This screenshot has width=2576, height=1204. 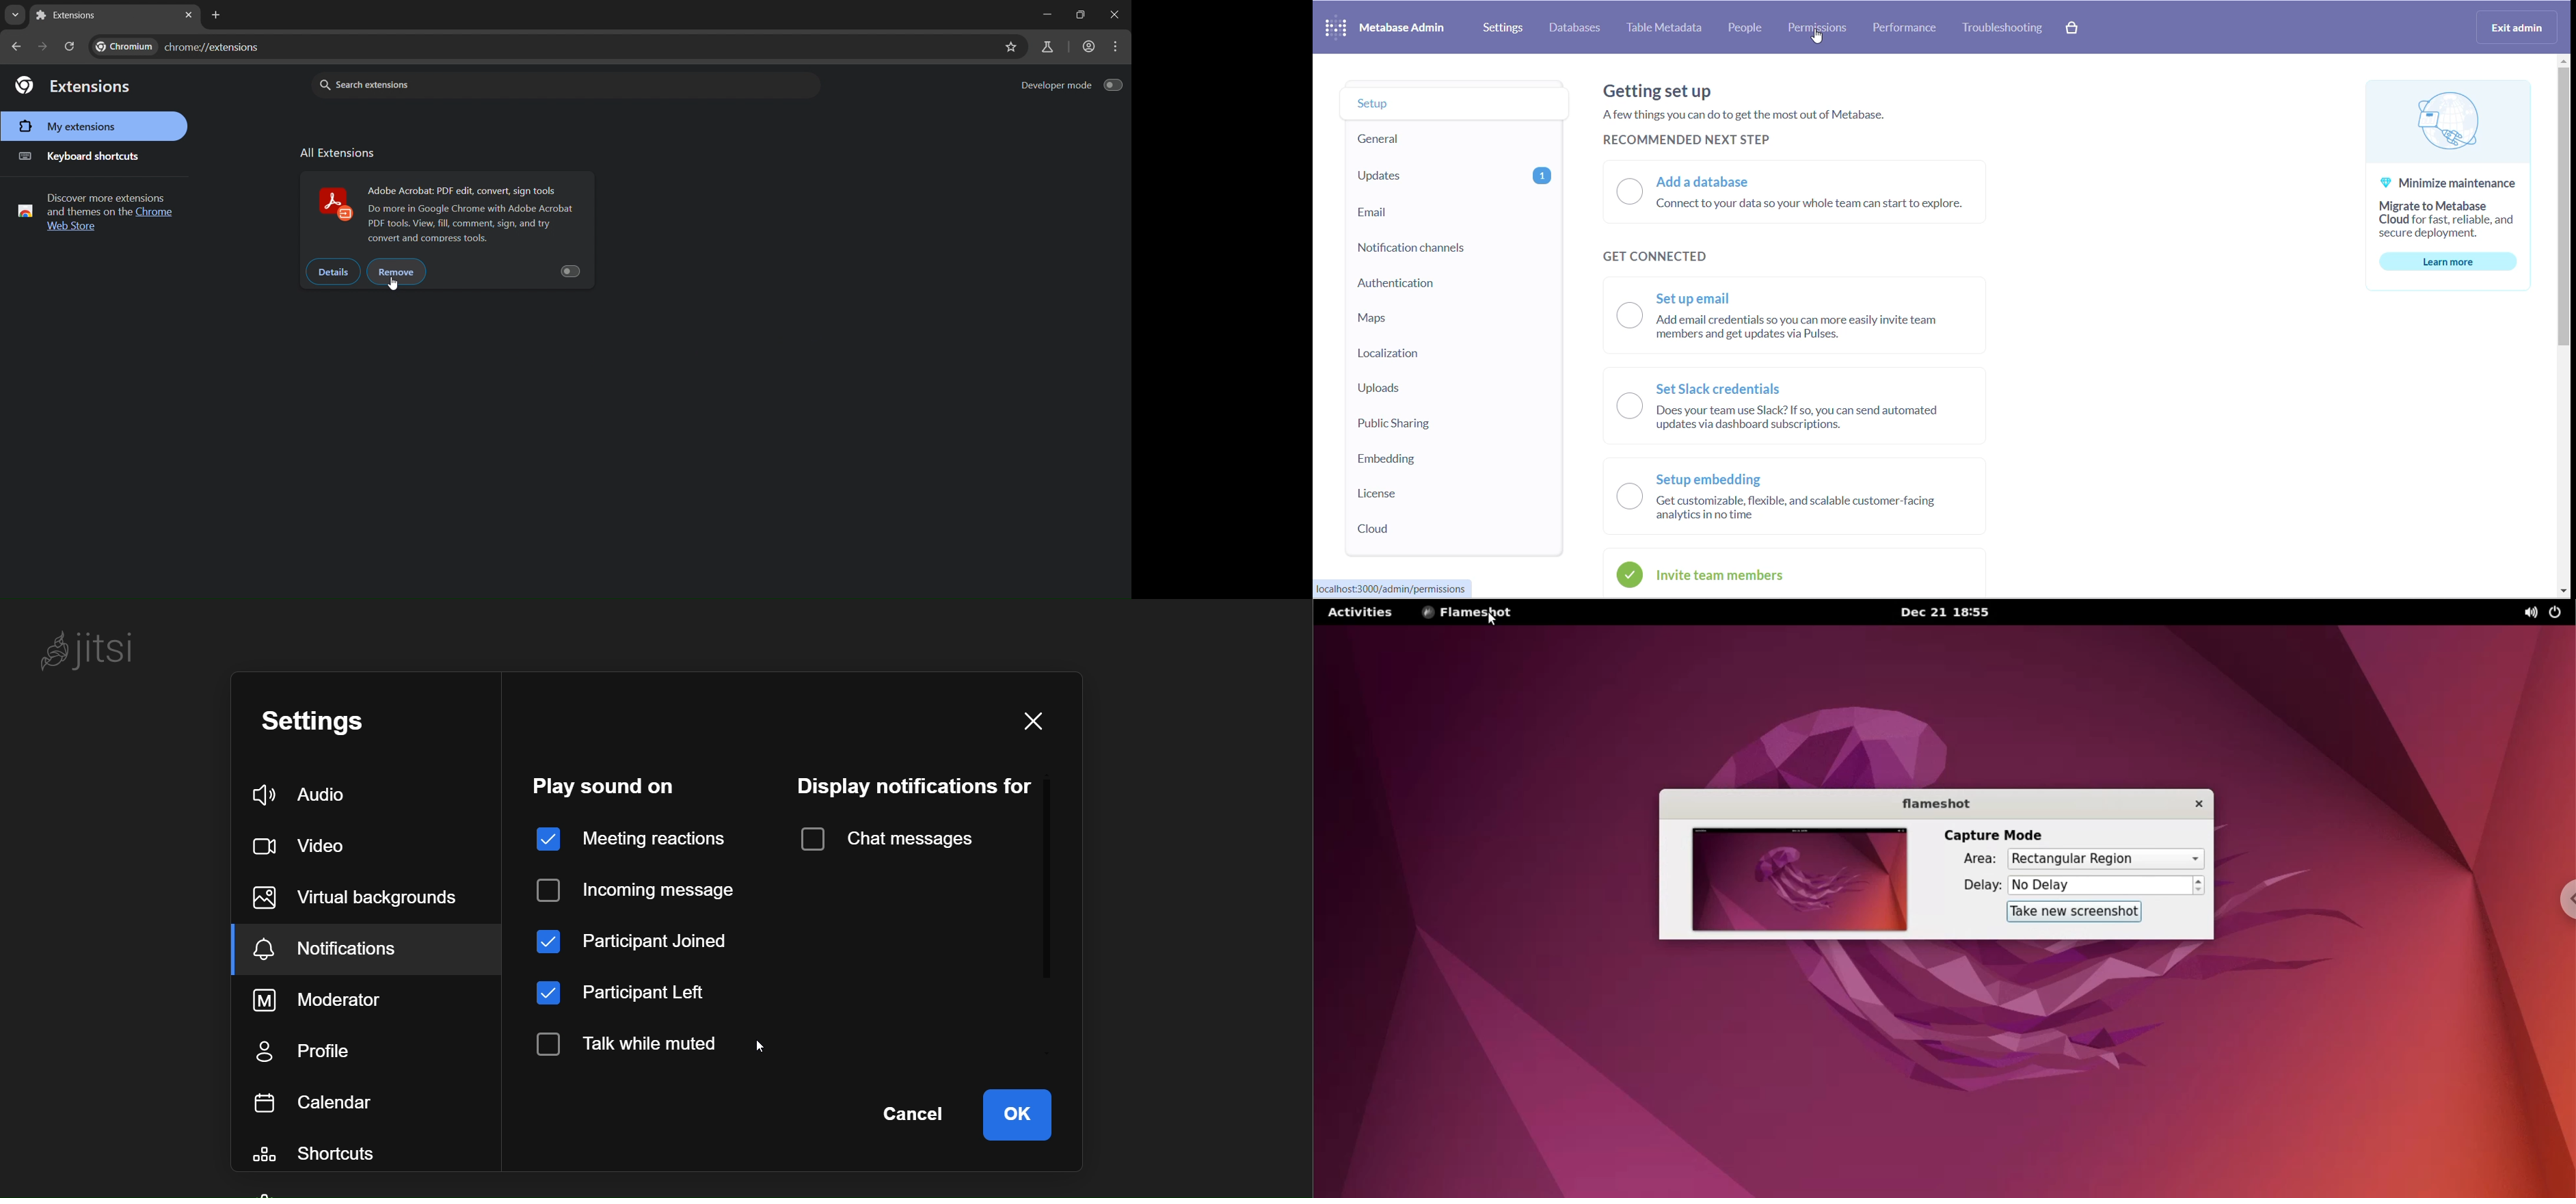 What do you see at coordinates (1089, 45) in the screenshot?
I see `account` at bounding box center [1089, 45].